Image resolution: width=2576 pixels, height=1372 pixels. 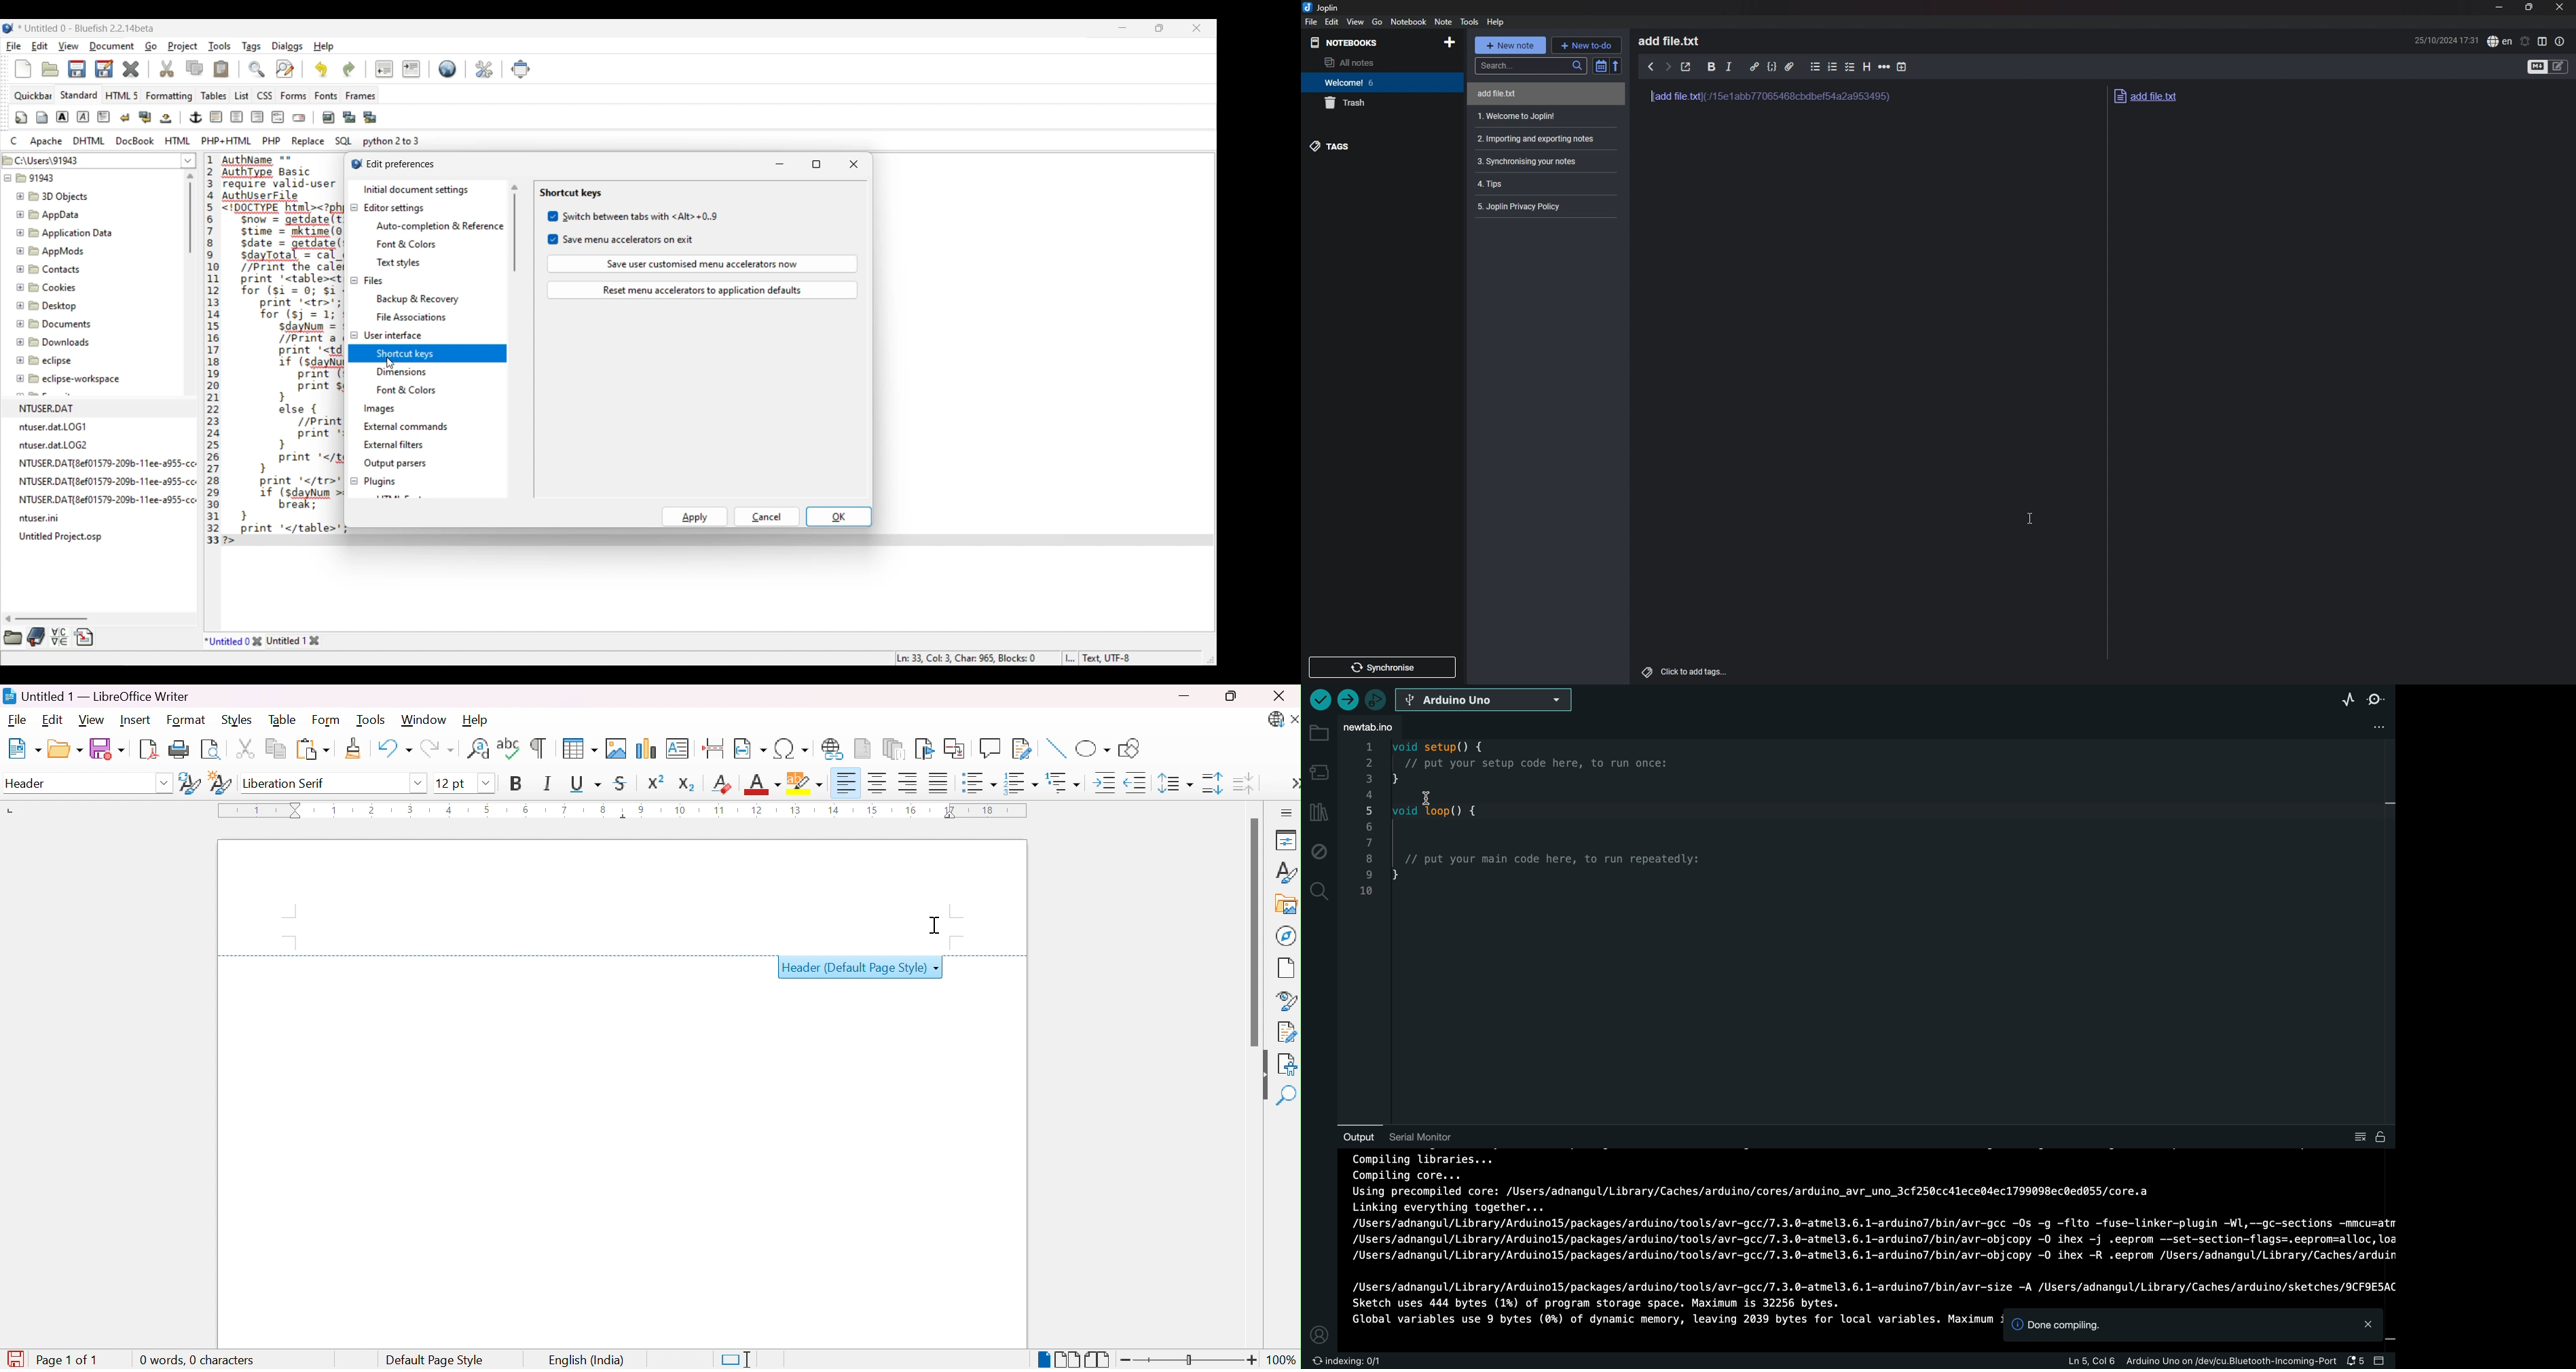 I want to click on Standard selection. Click to change selection mode., so click(x=734, y=1360).